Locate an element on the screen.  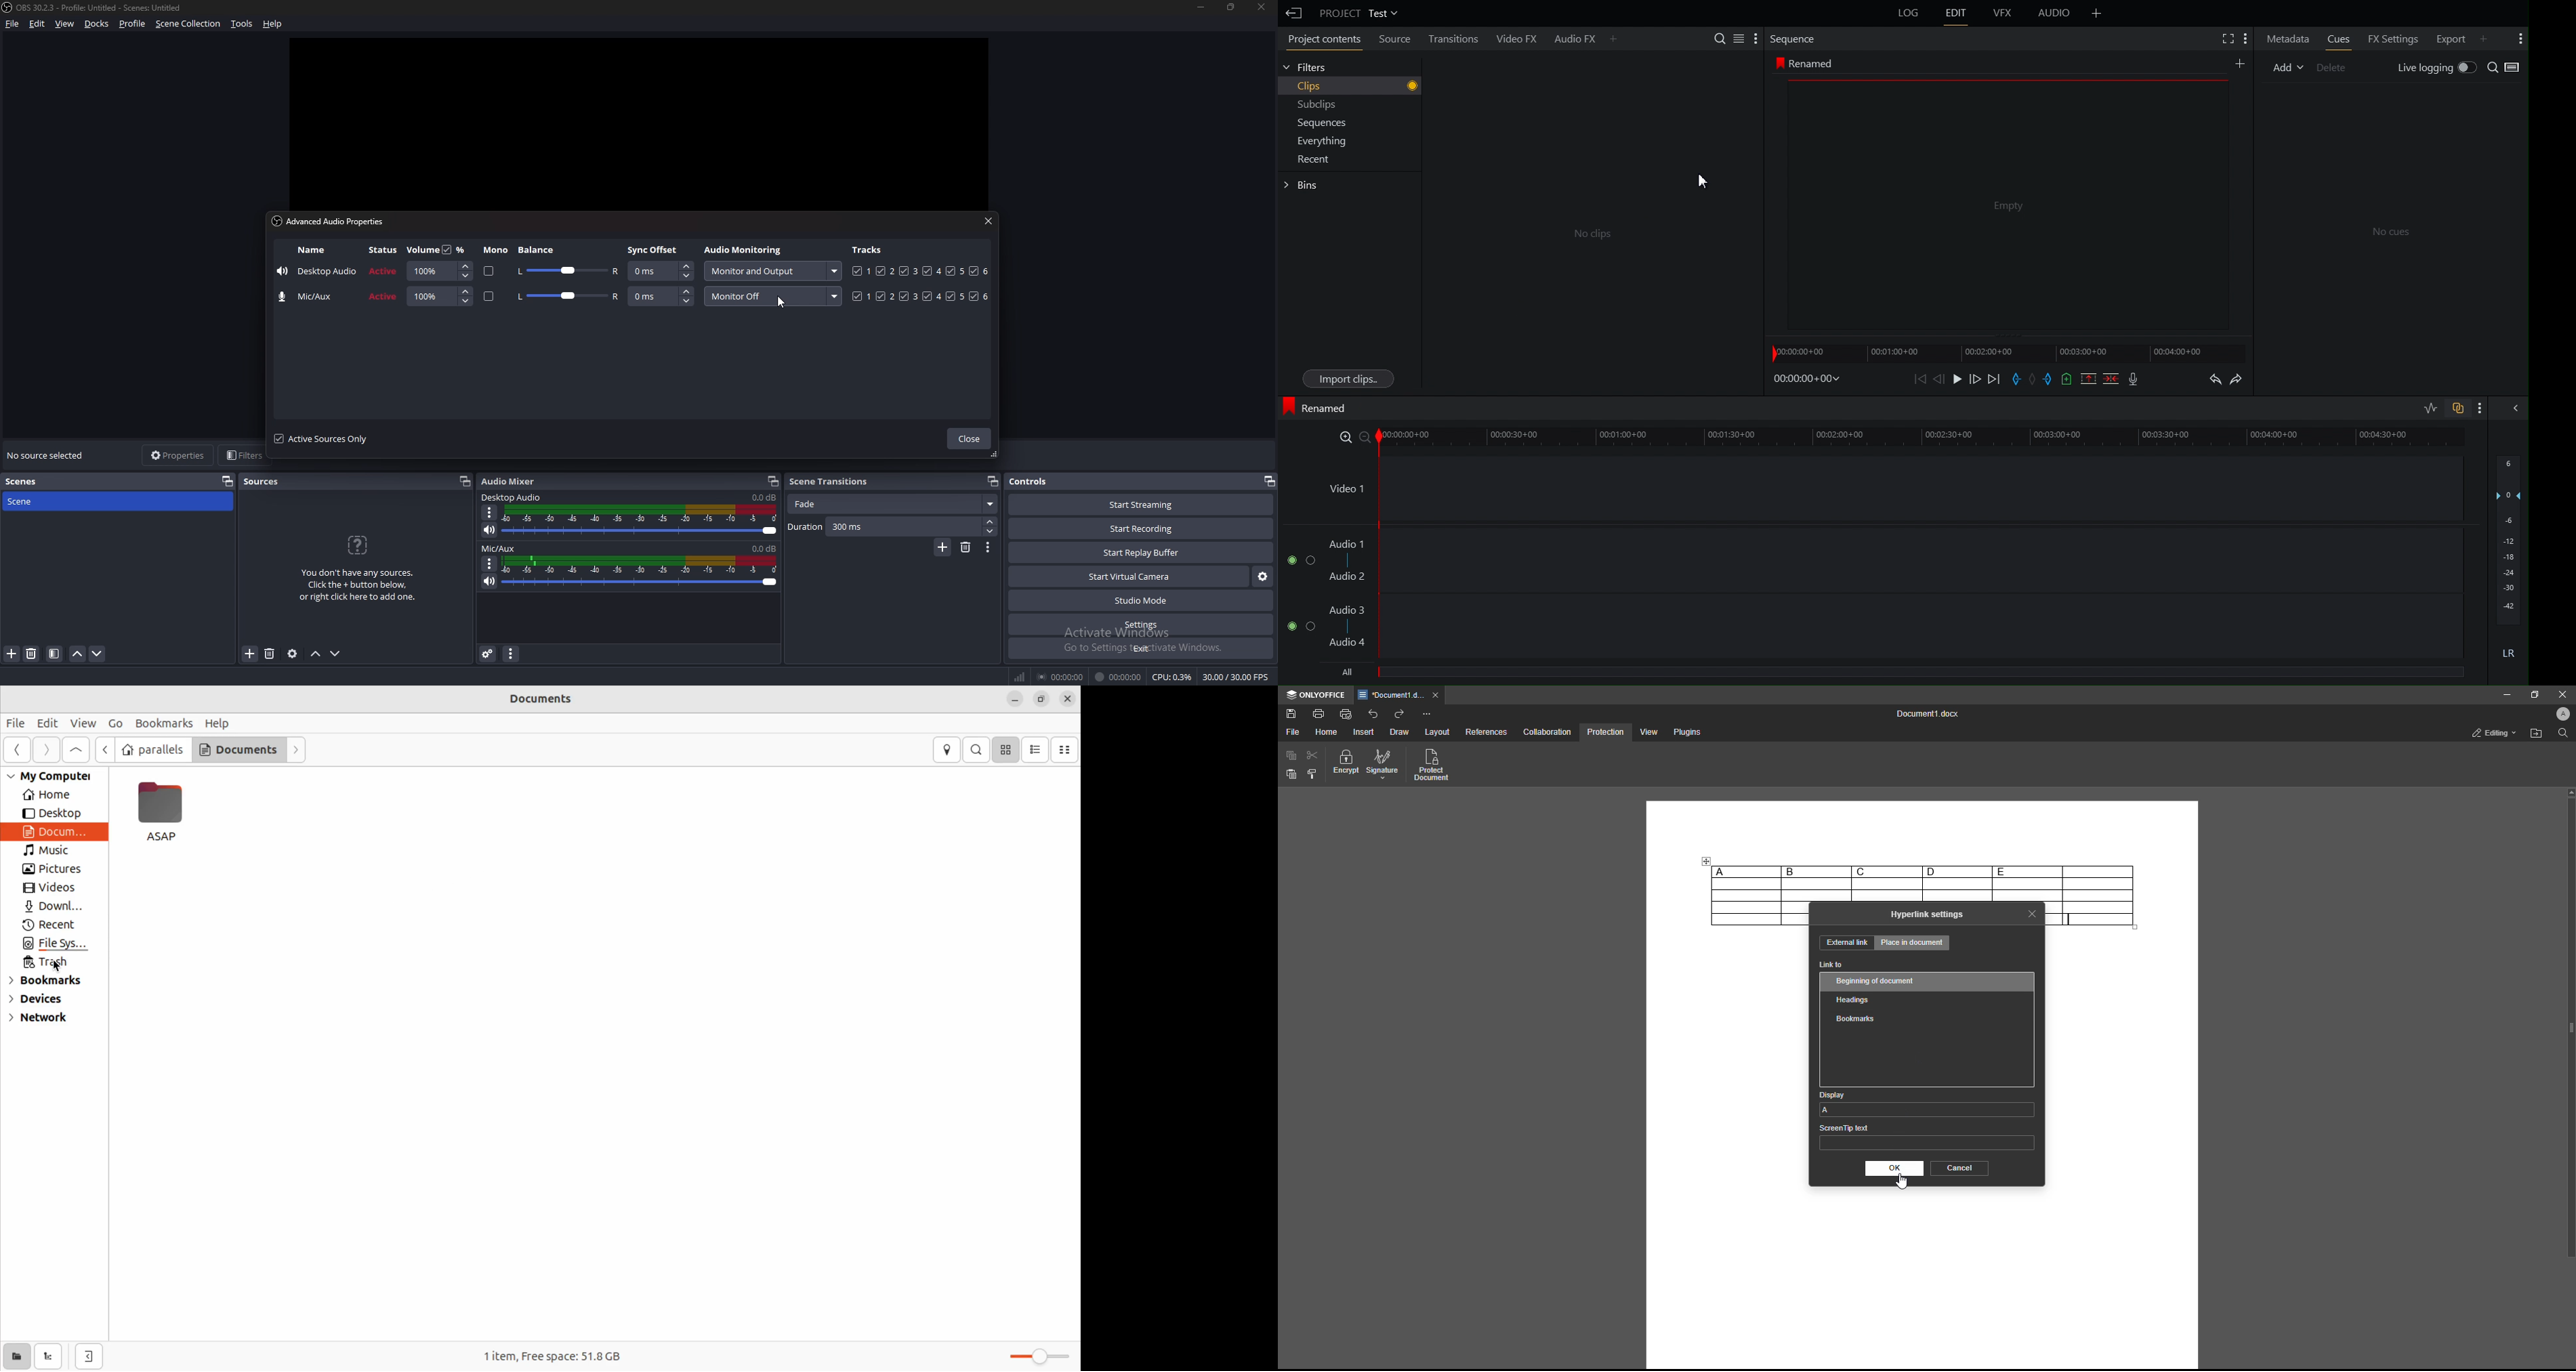
status is located at coordinates (384, 297).